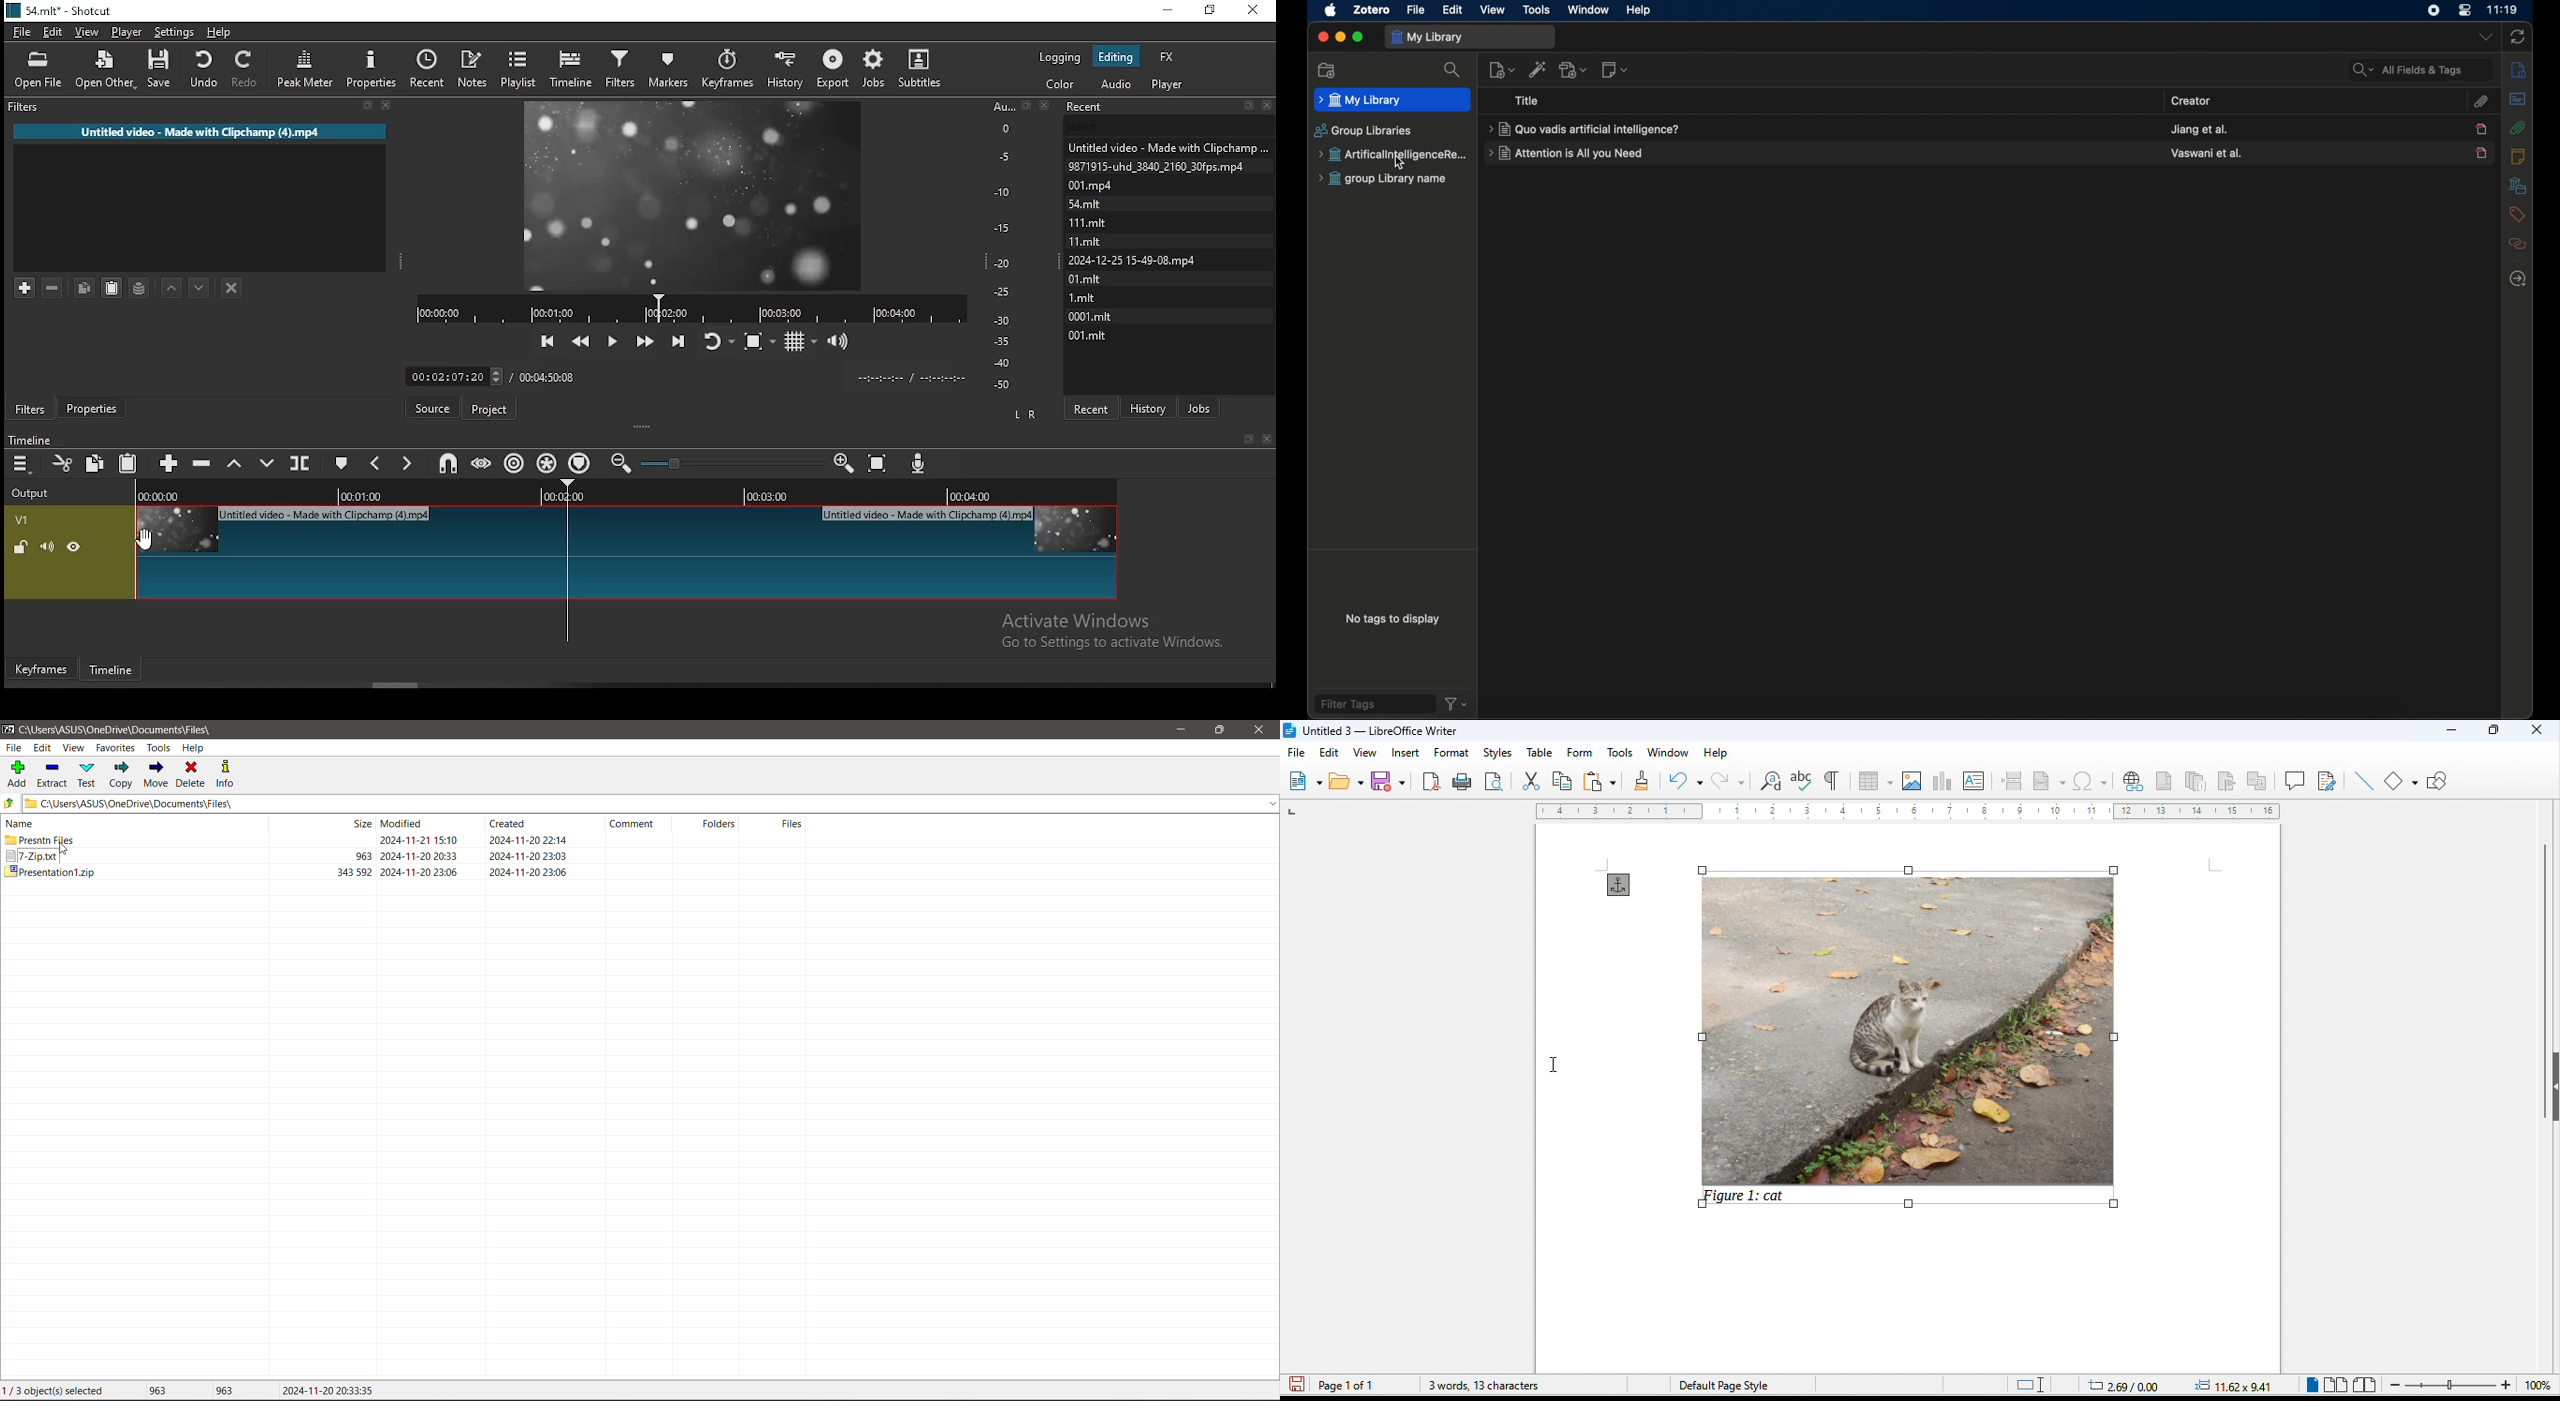  What do you see at coordinates (2166, 781) in the screenshot?
I see `insert footnote` at bounding box center [2166, 781].